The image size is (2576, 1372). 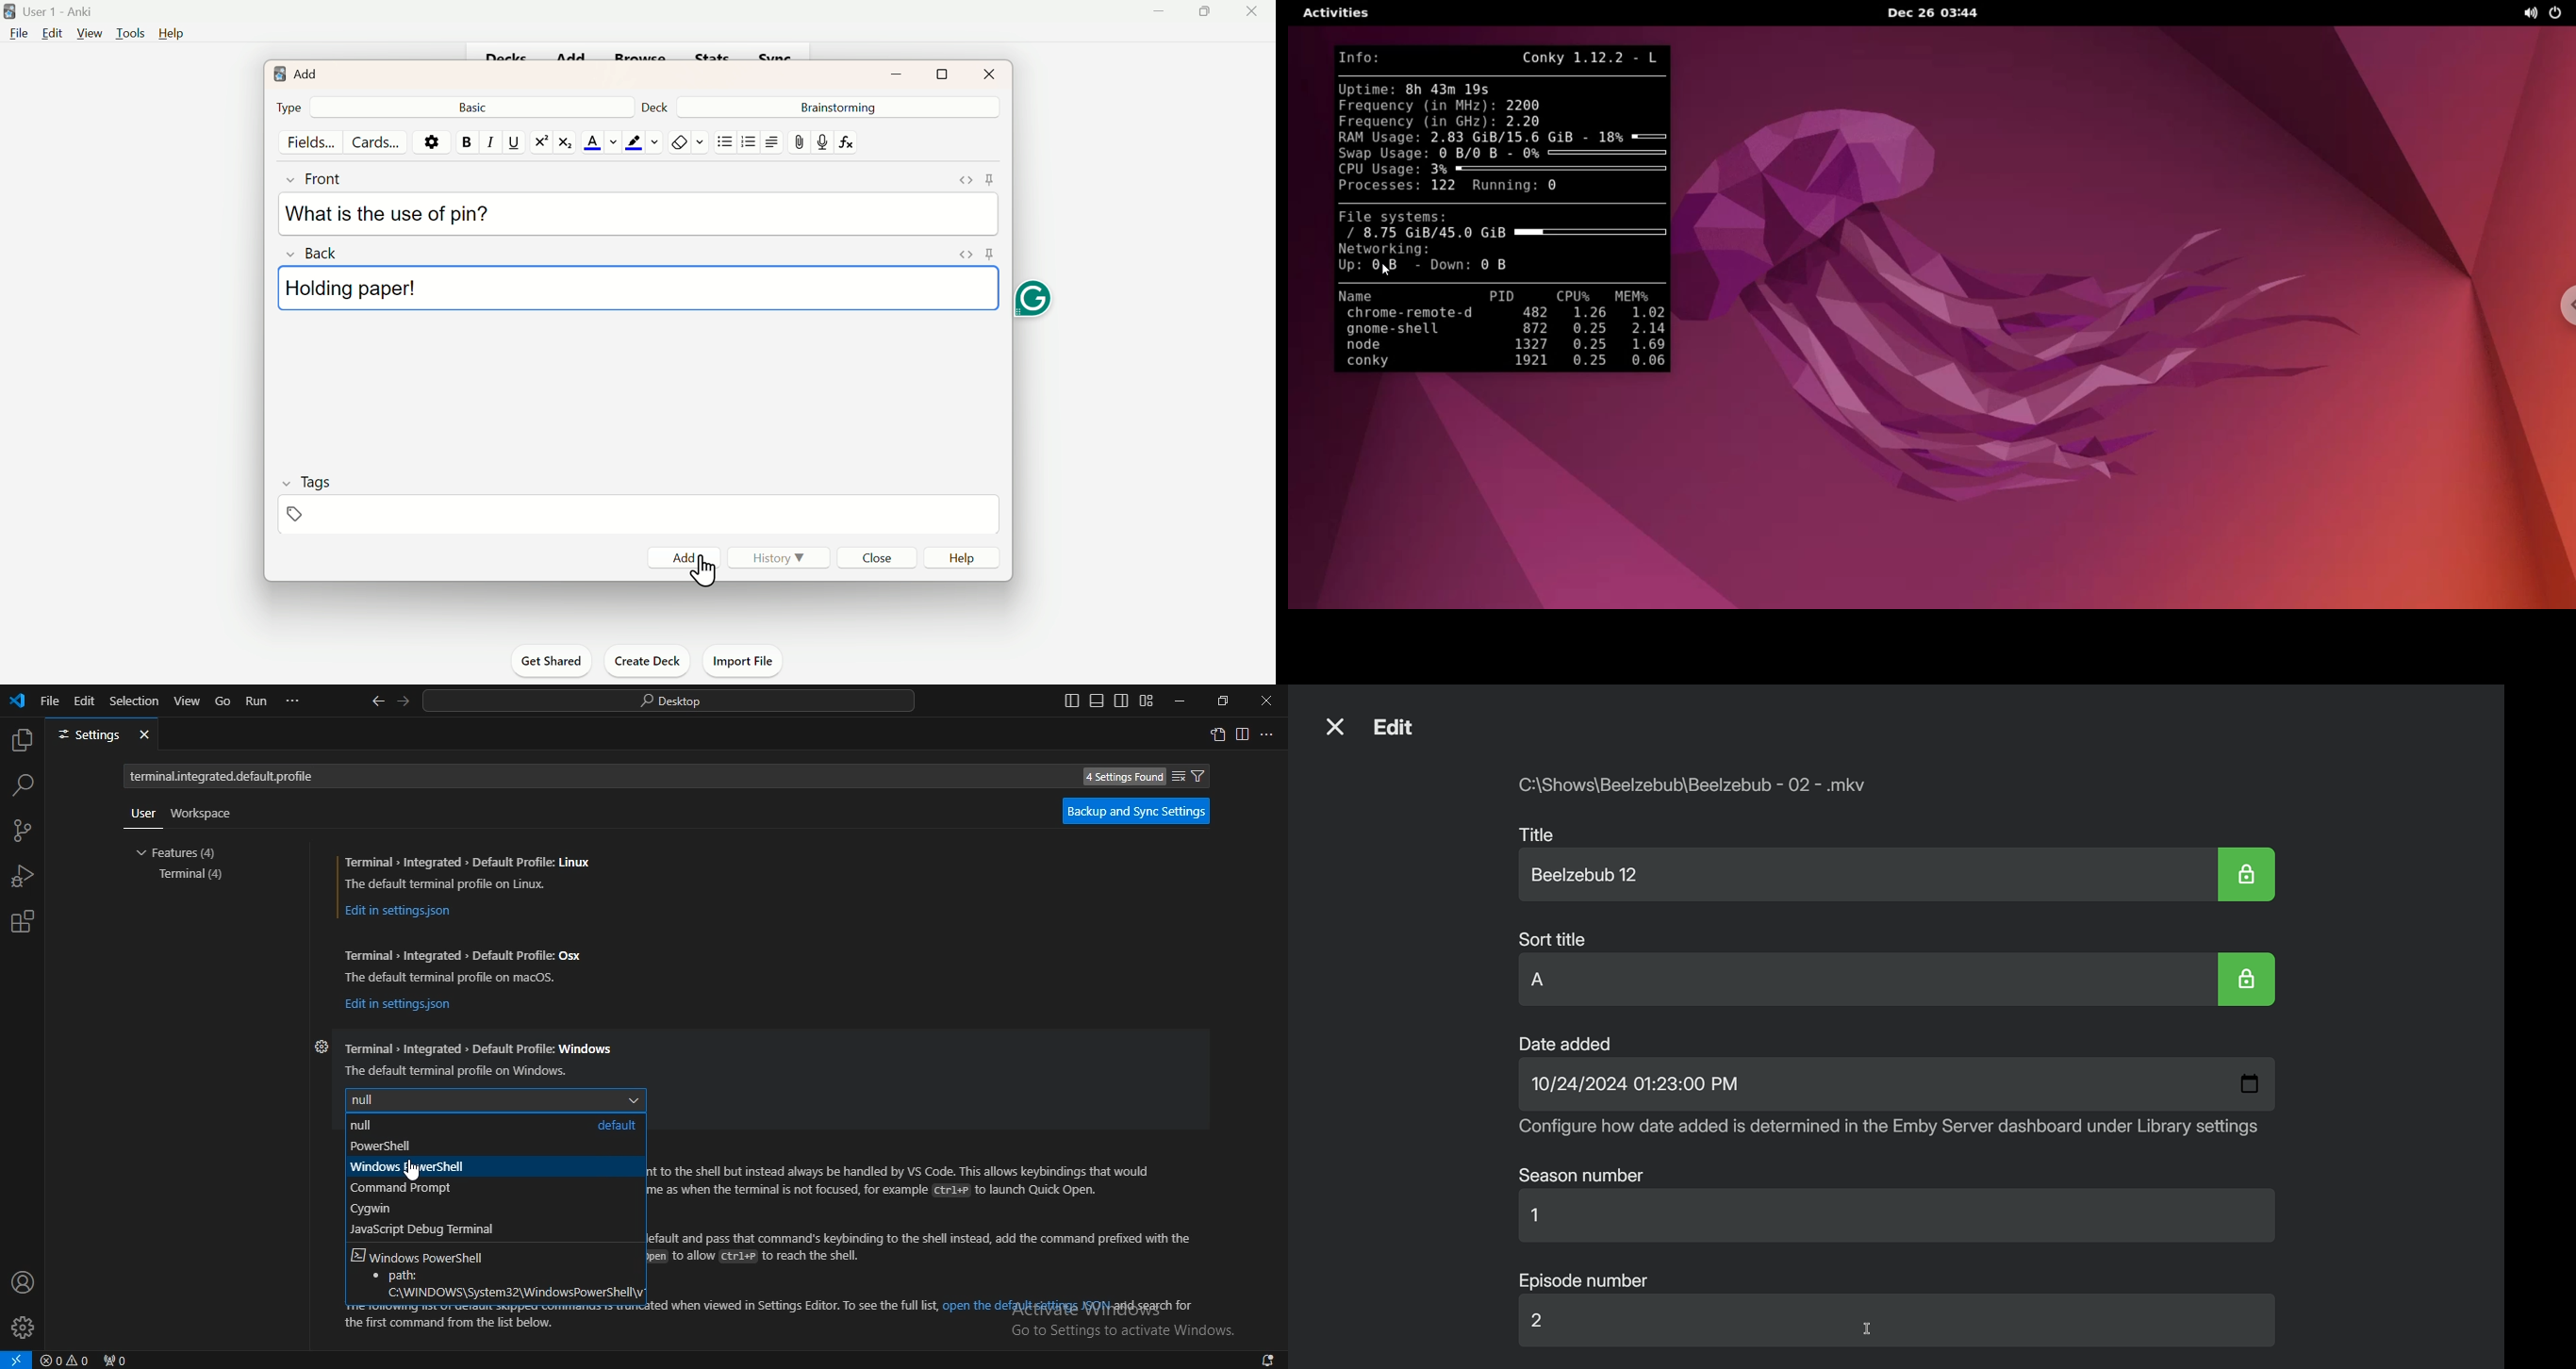 I want to click on Text color, so click(x=601, y=142).